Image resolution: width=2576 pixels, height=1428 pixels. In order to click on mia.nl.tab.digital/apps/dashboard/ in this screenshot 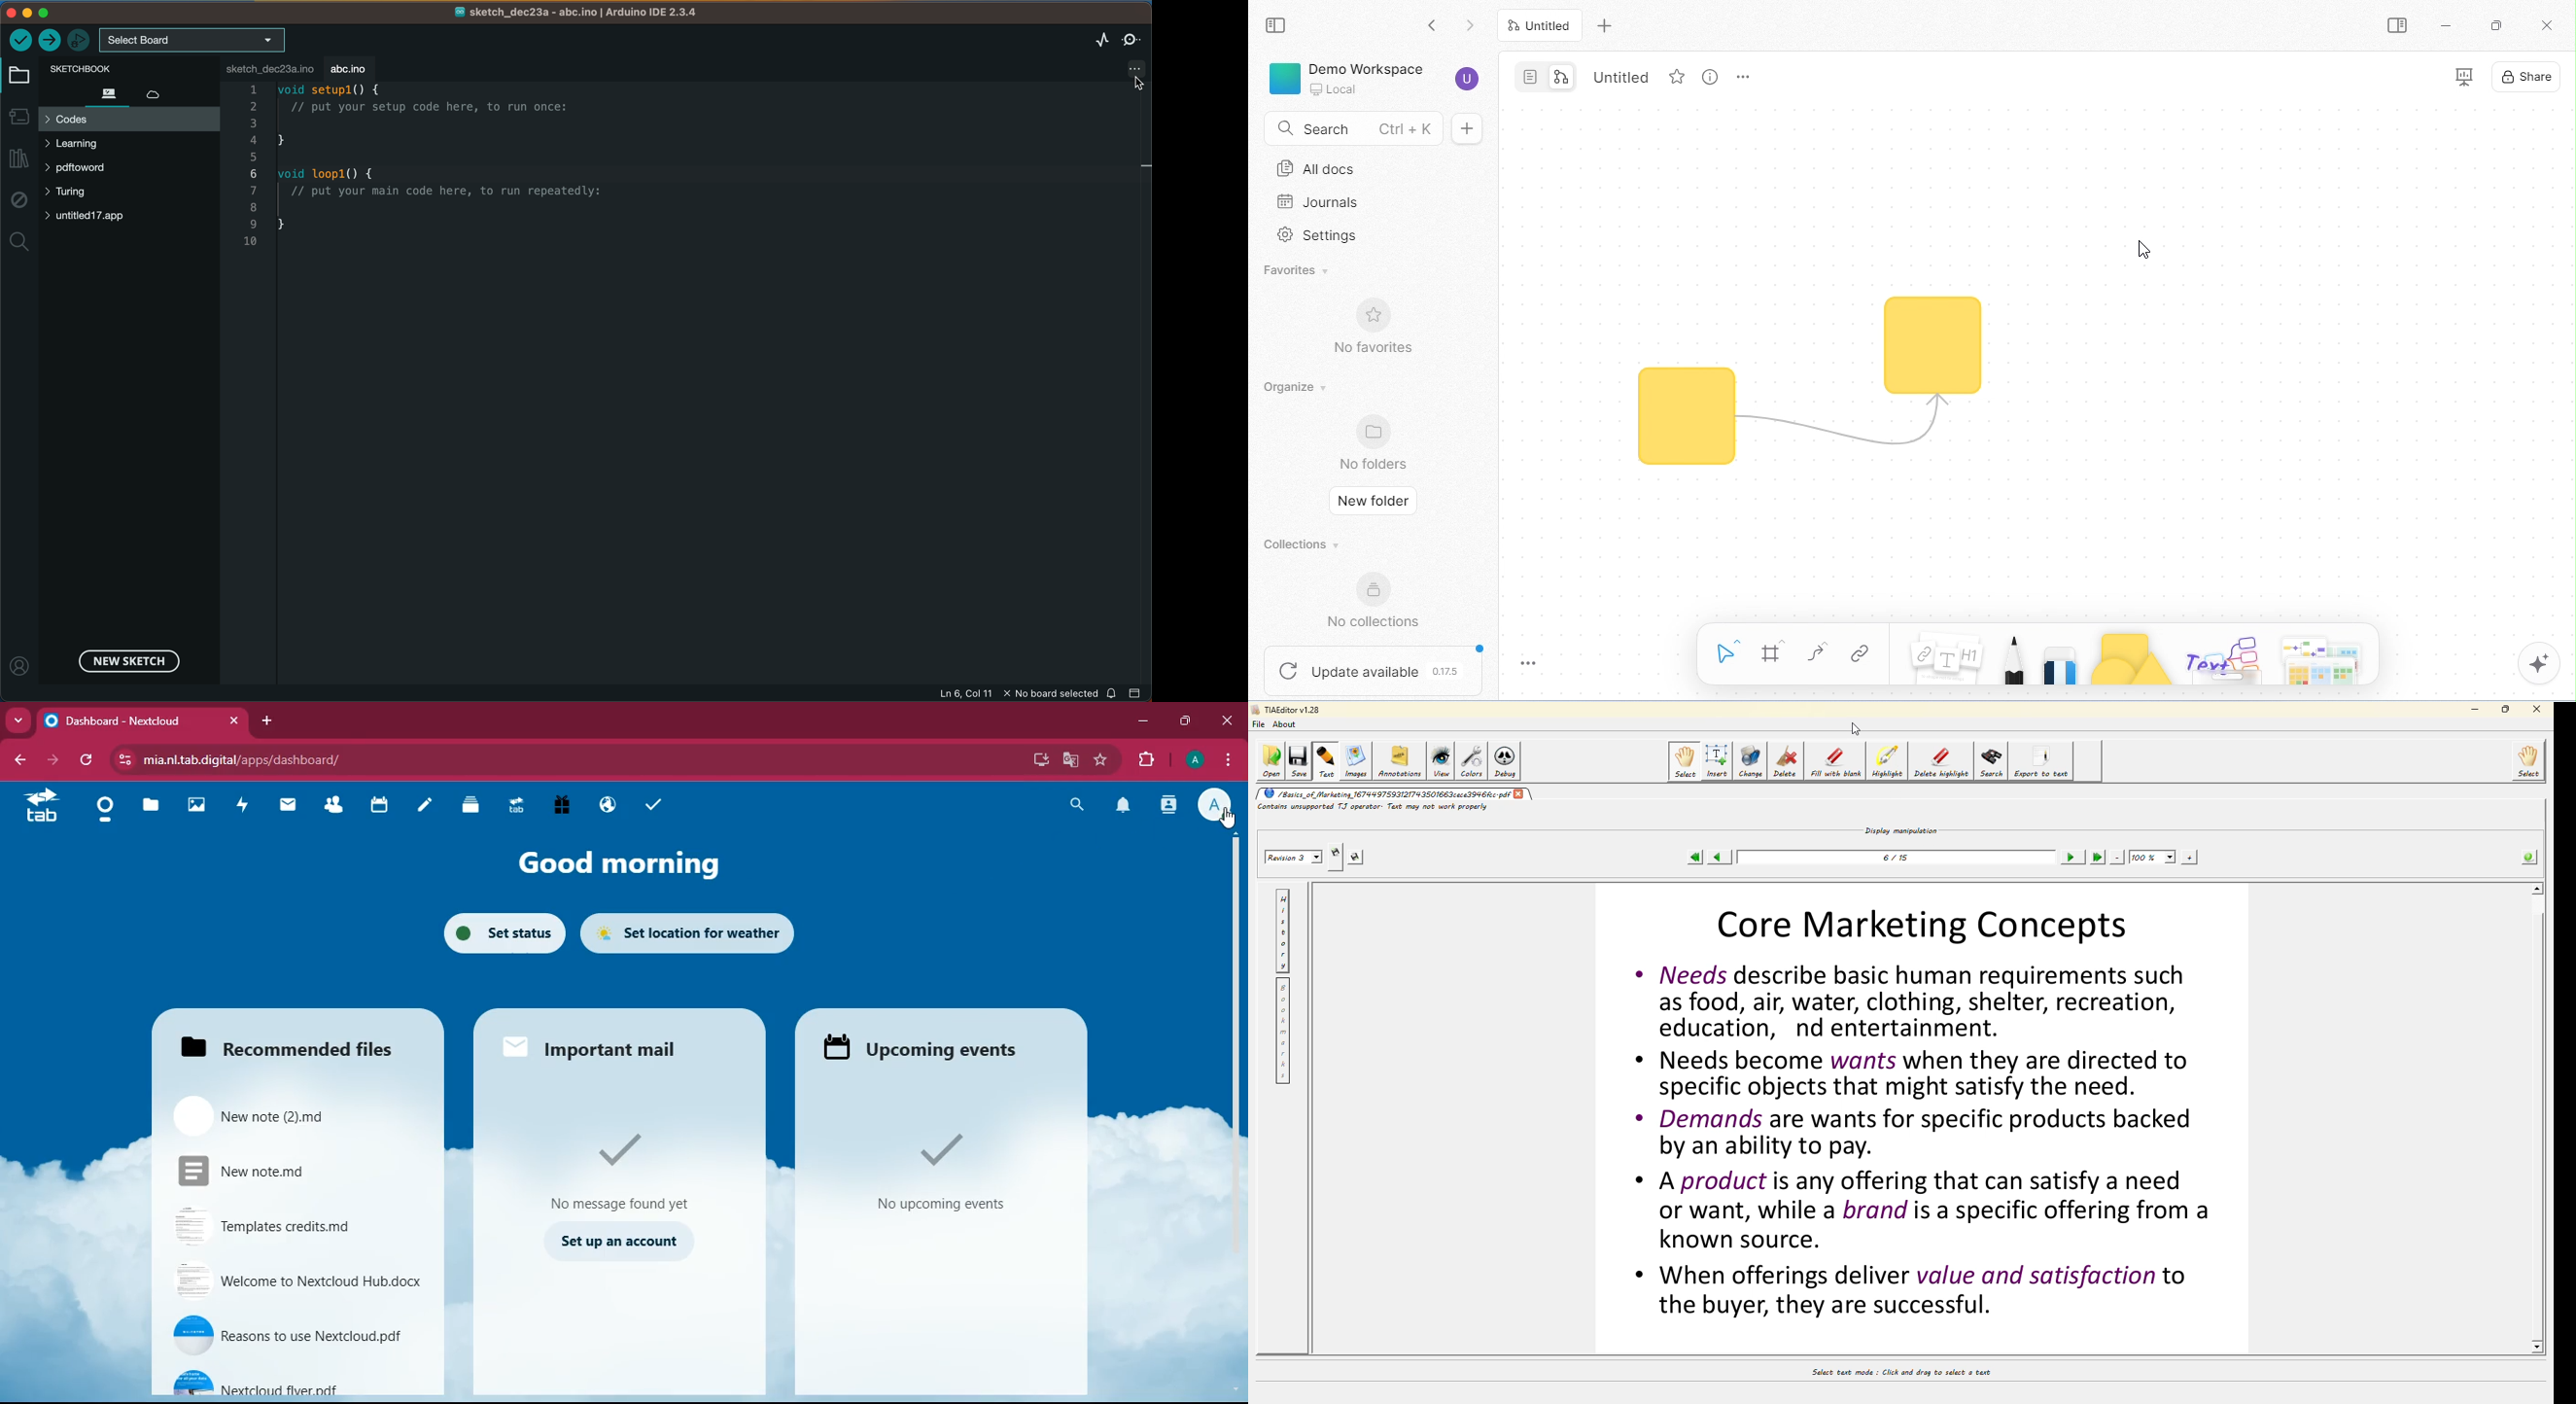, I will do `click(259, 760)`.